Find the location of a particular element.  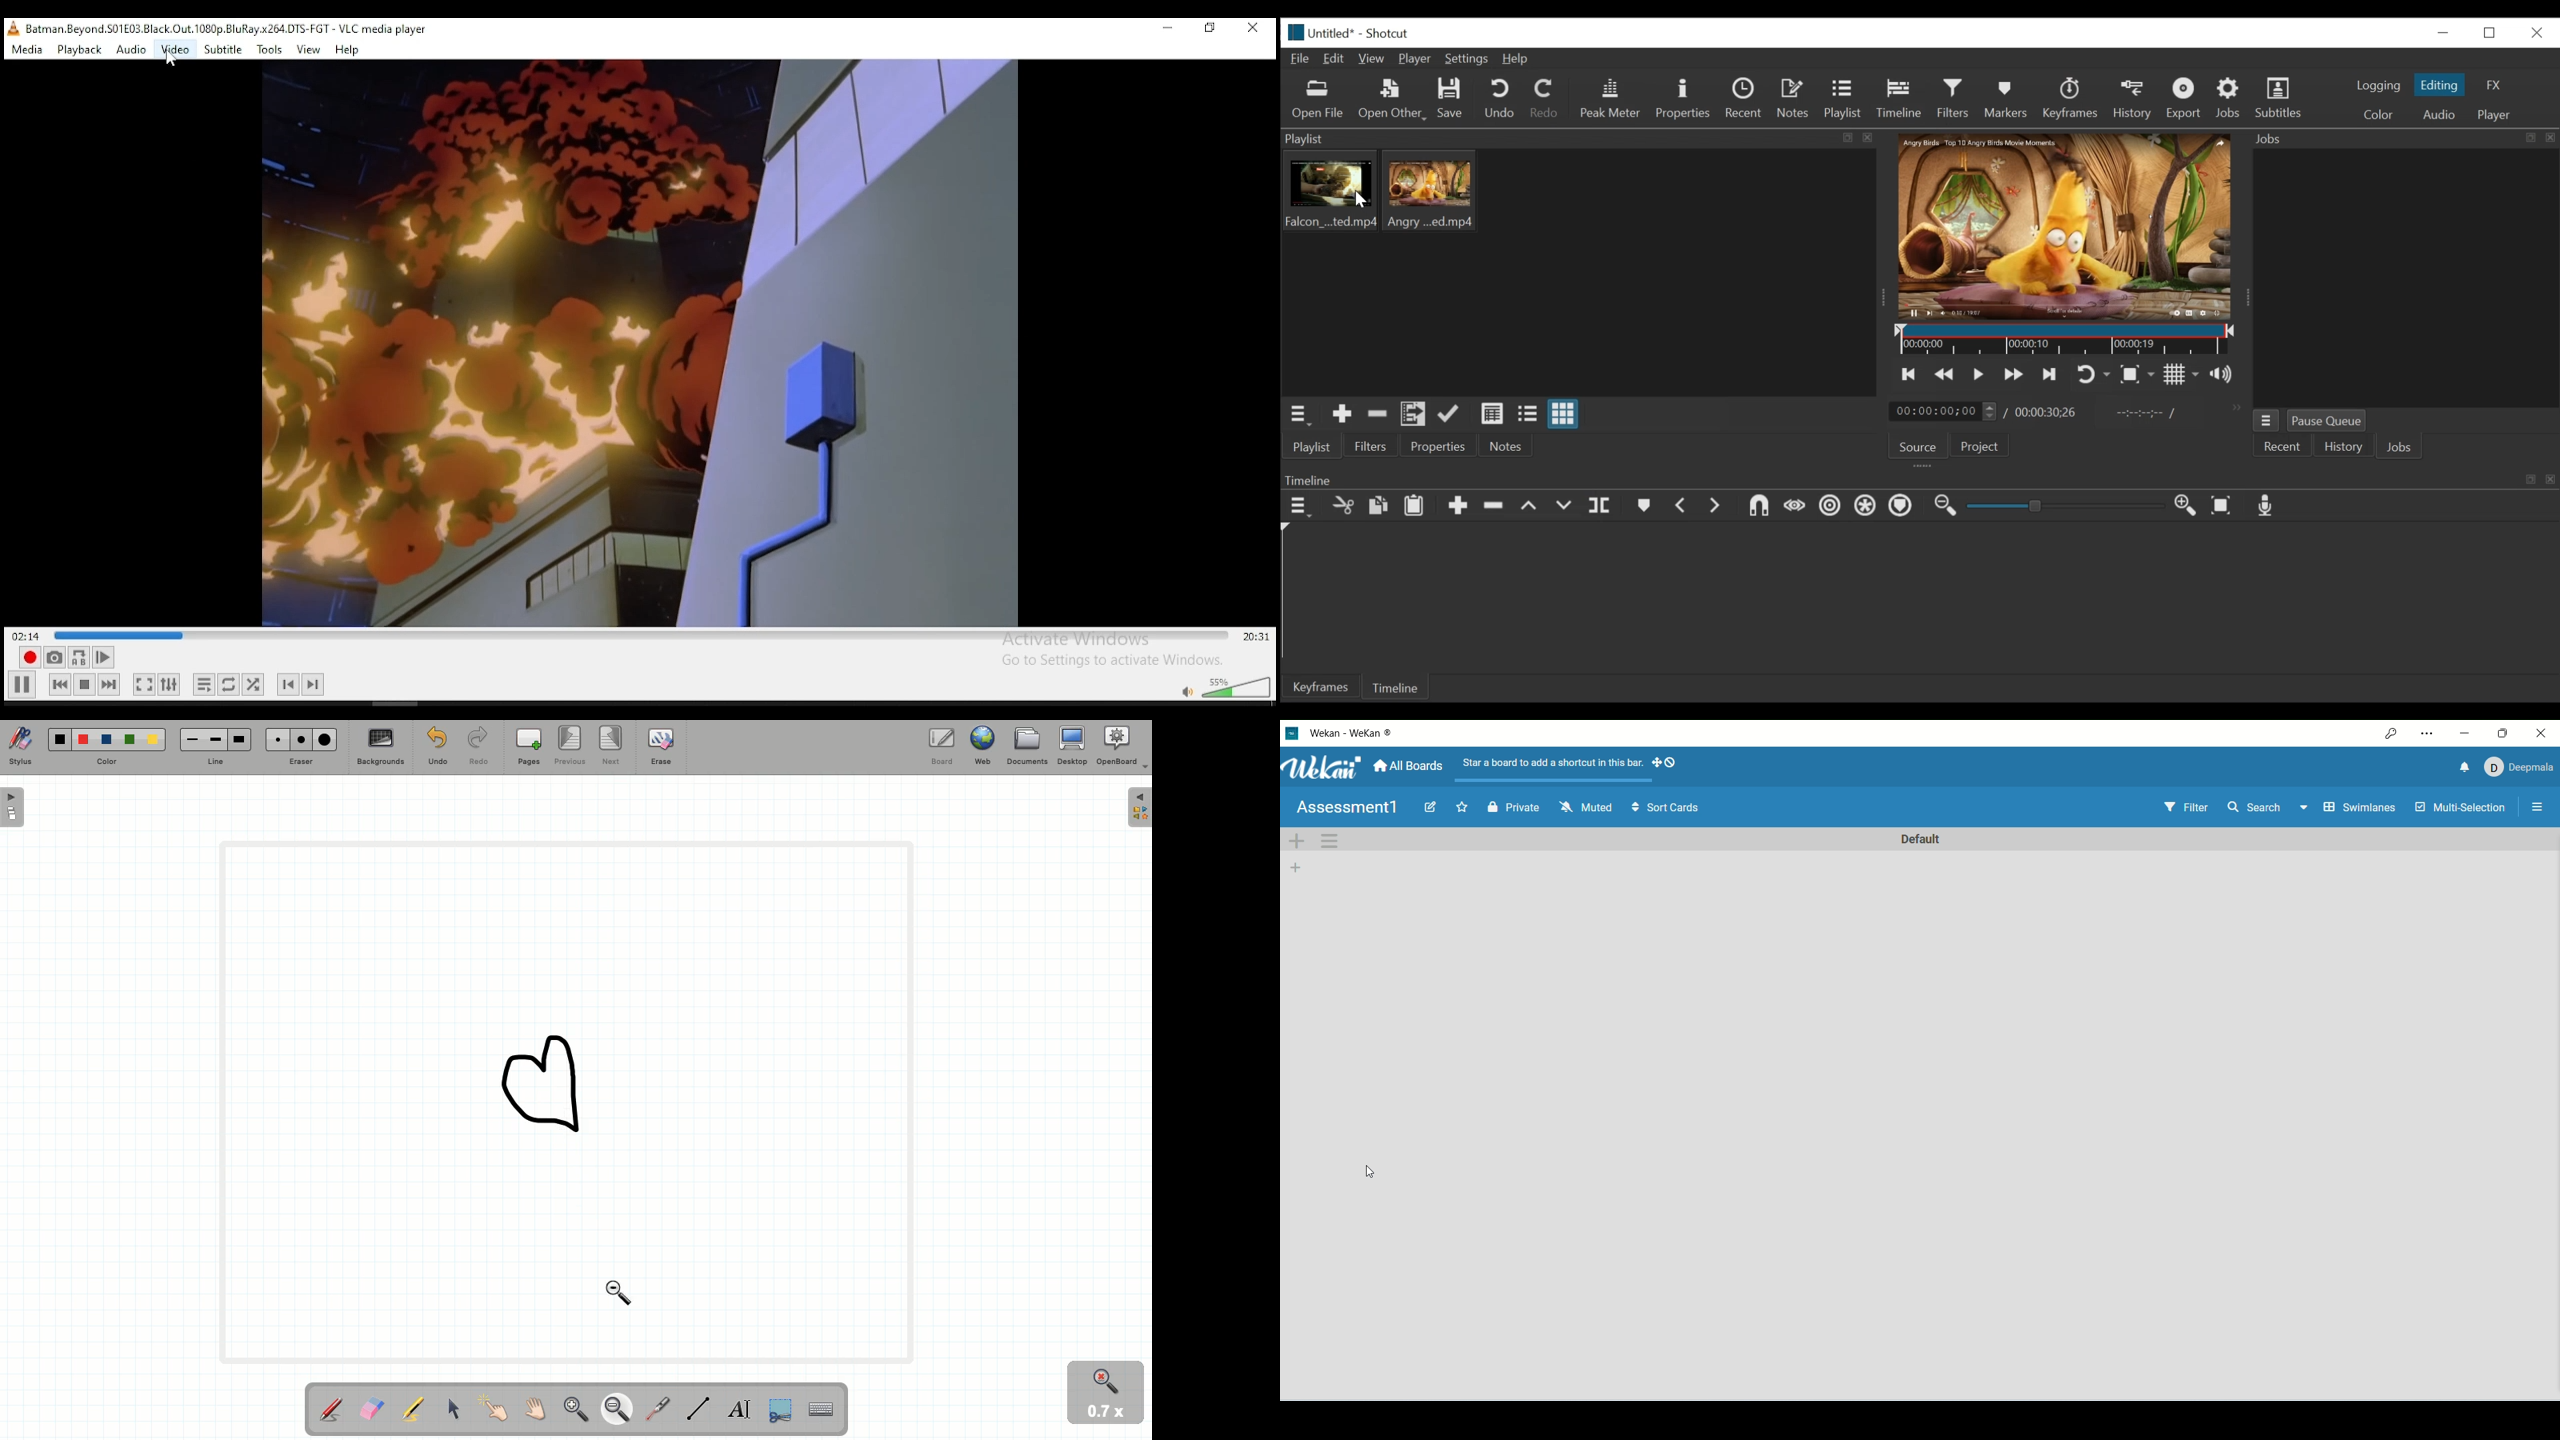

Open file is located at coordinates (1318, 100).